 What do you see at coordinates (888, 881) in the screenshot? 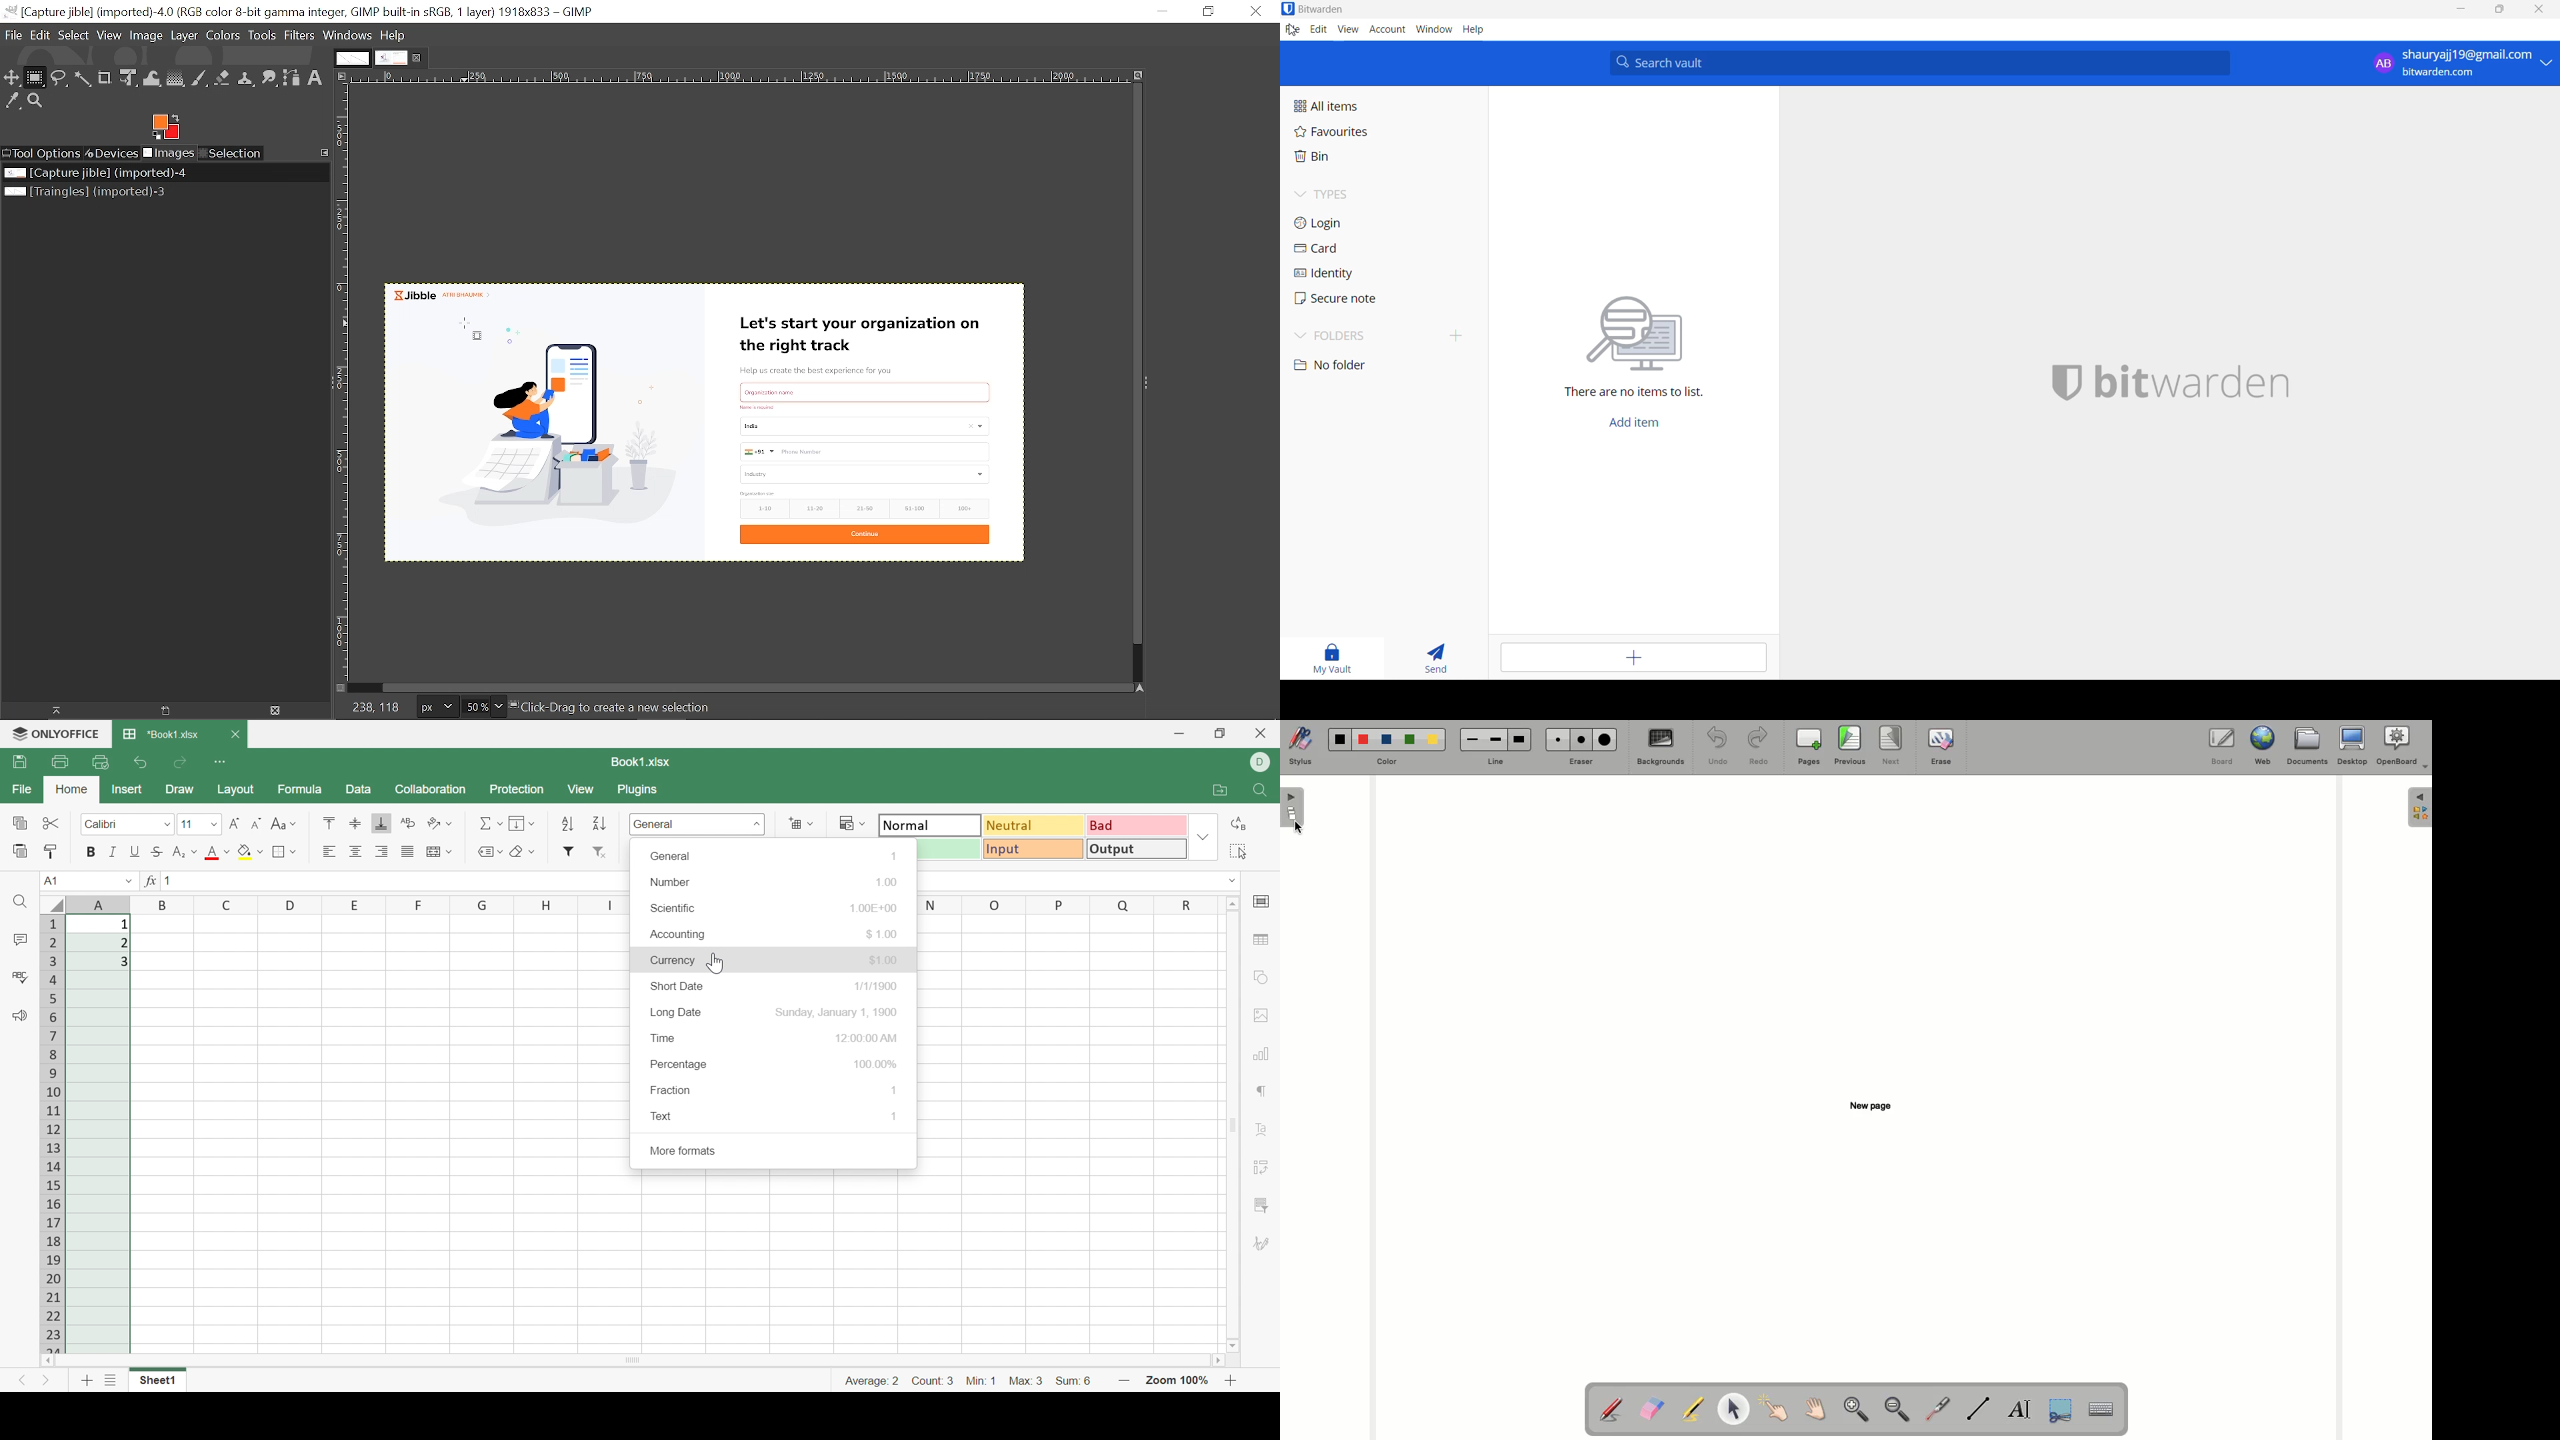
I see `1.00` at bounding box center [888, 881].